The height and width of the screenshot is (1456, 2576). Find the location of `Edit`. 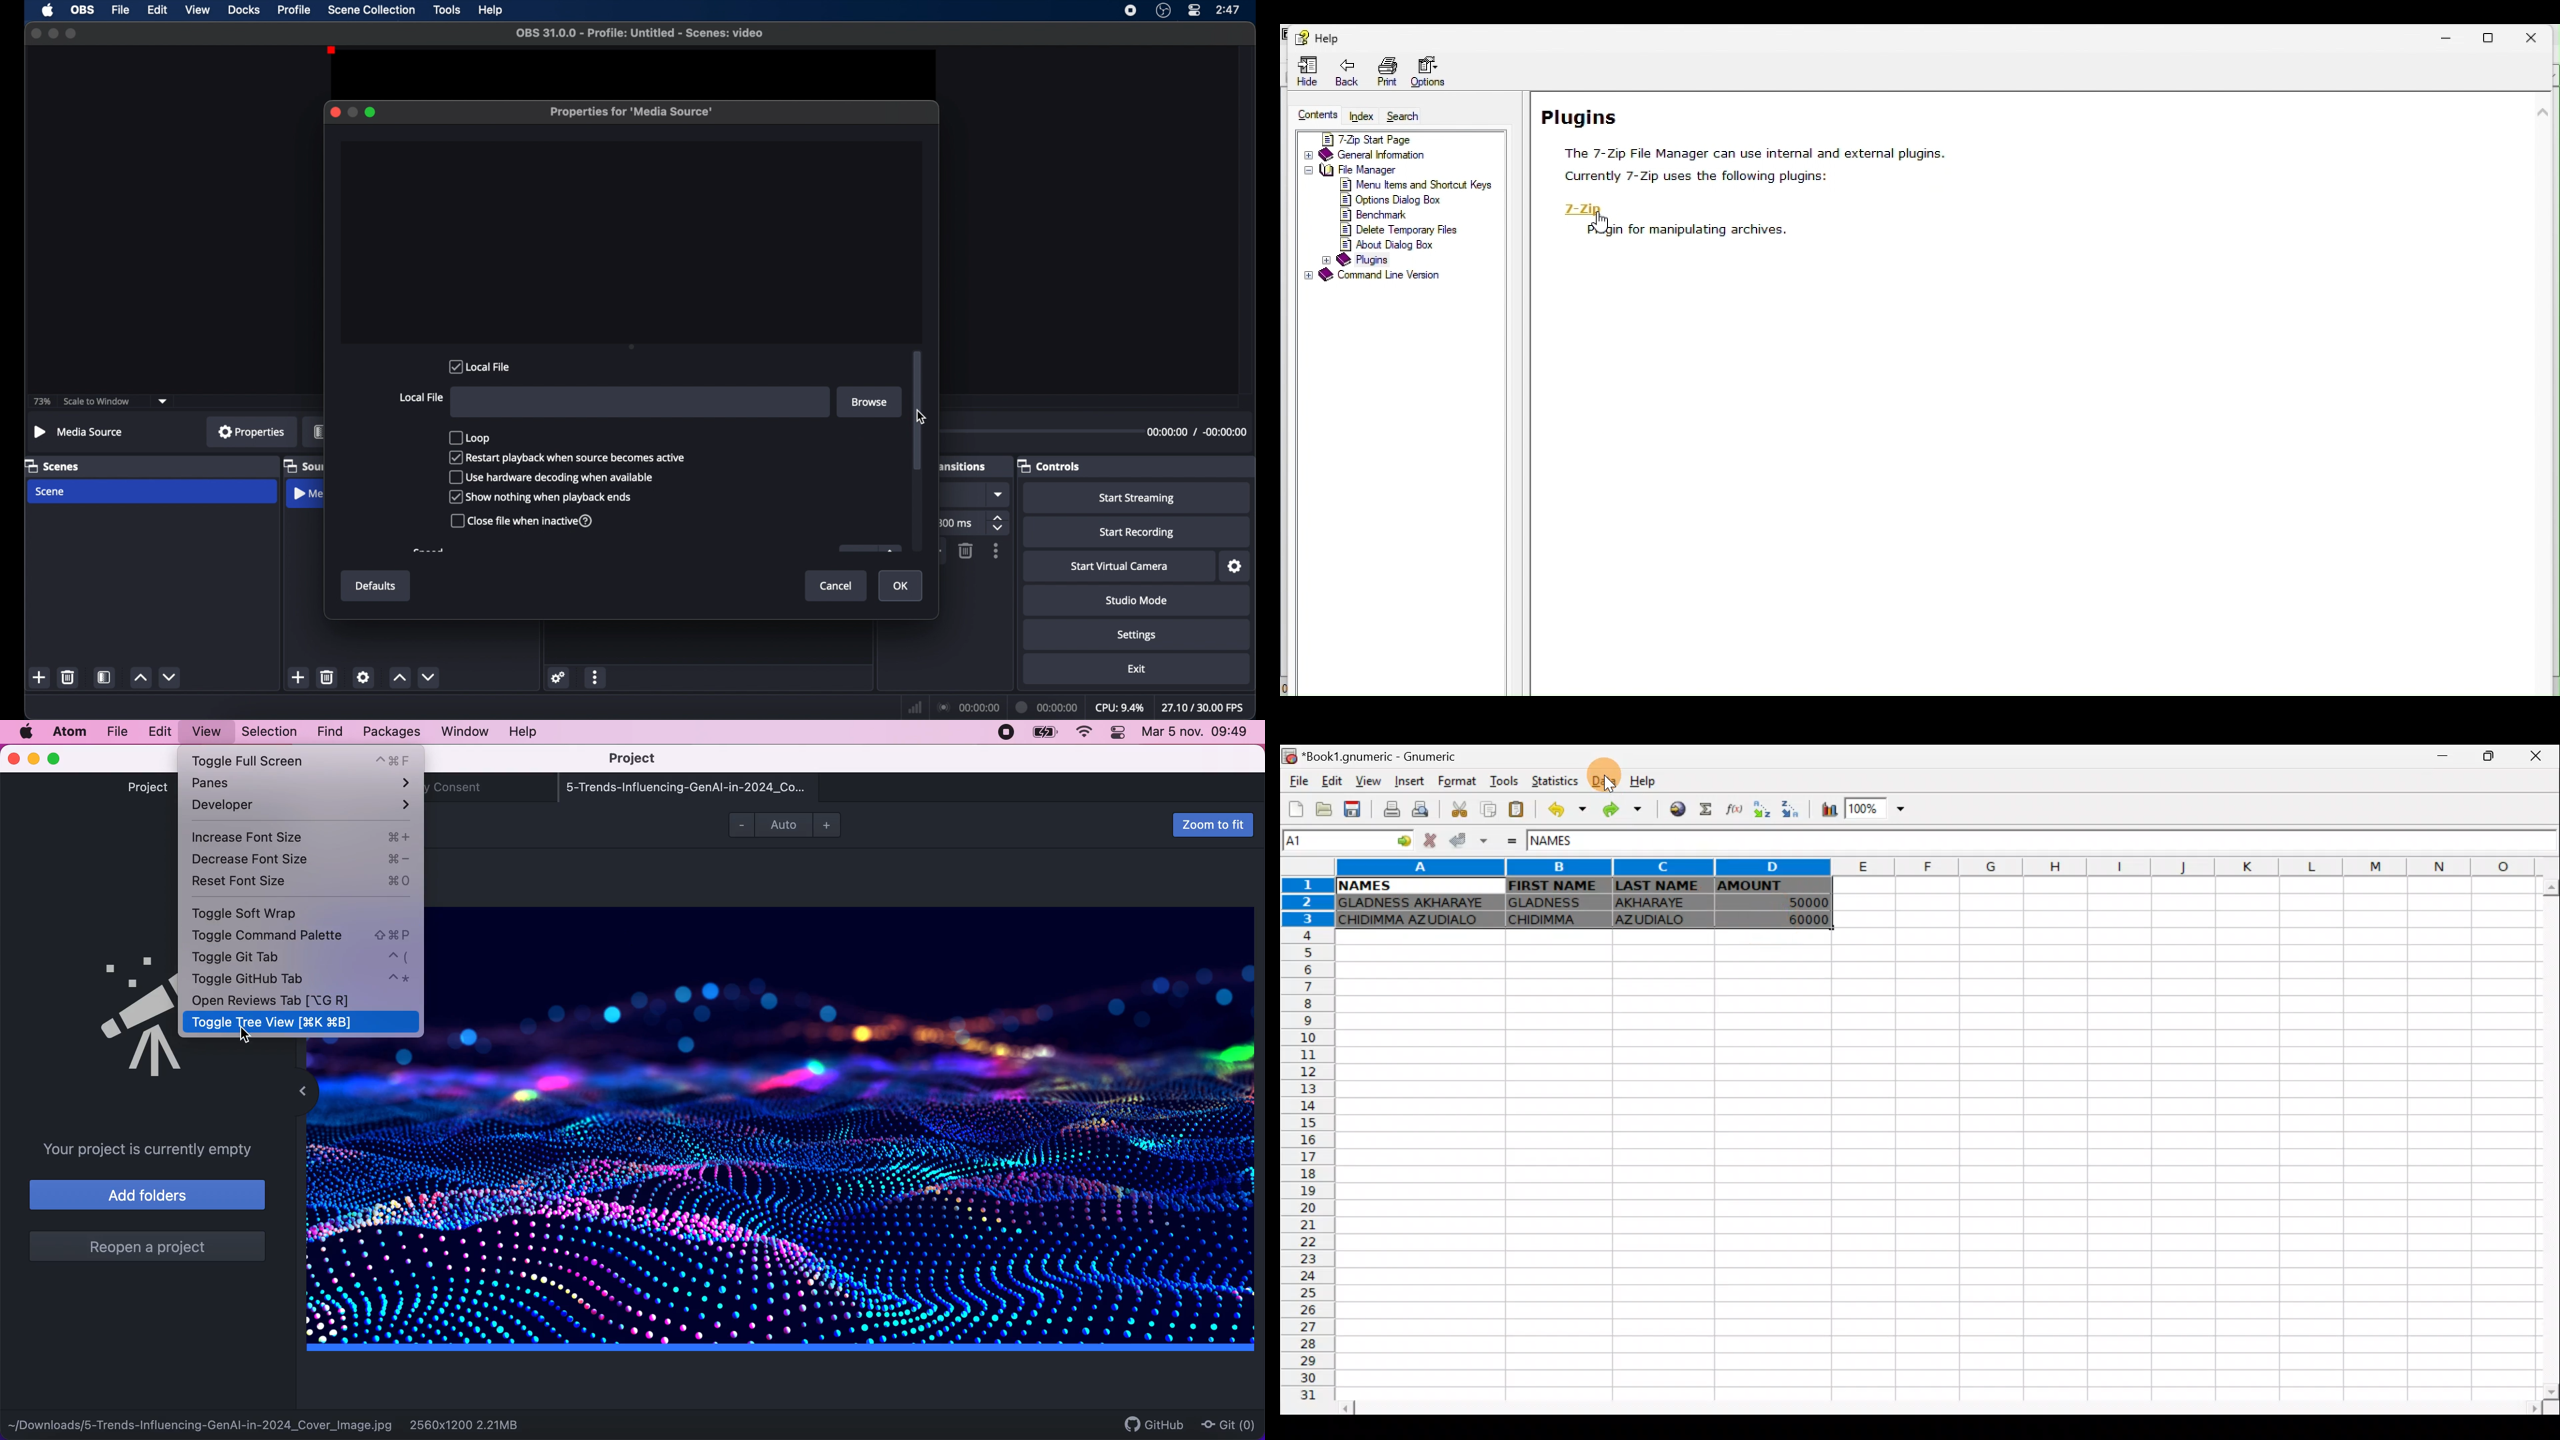

Edit is located at coordinates (1333, 782).